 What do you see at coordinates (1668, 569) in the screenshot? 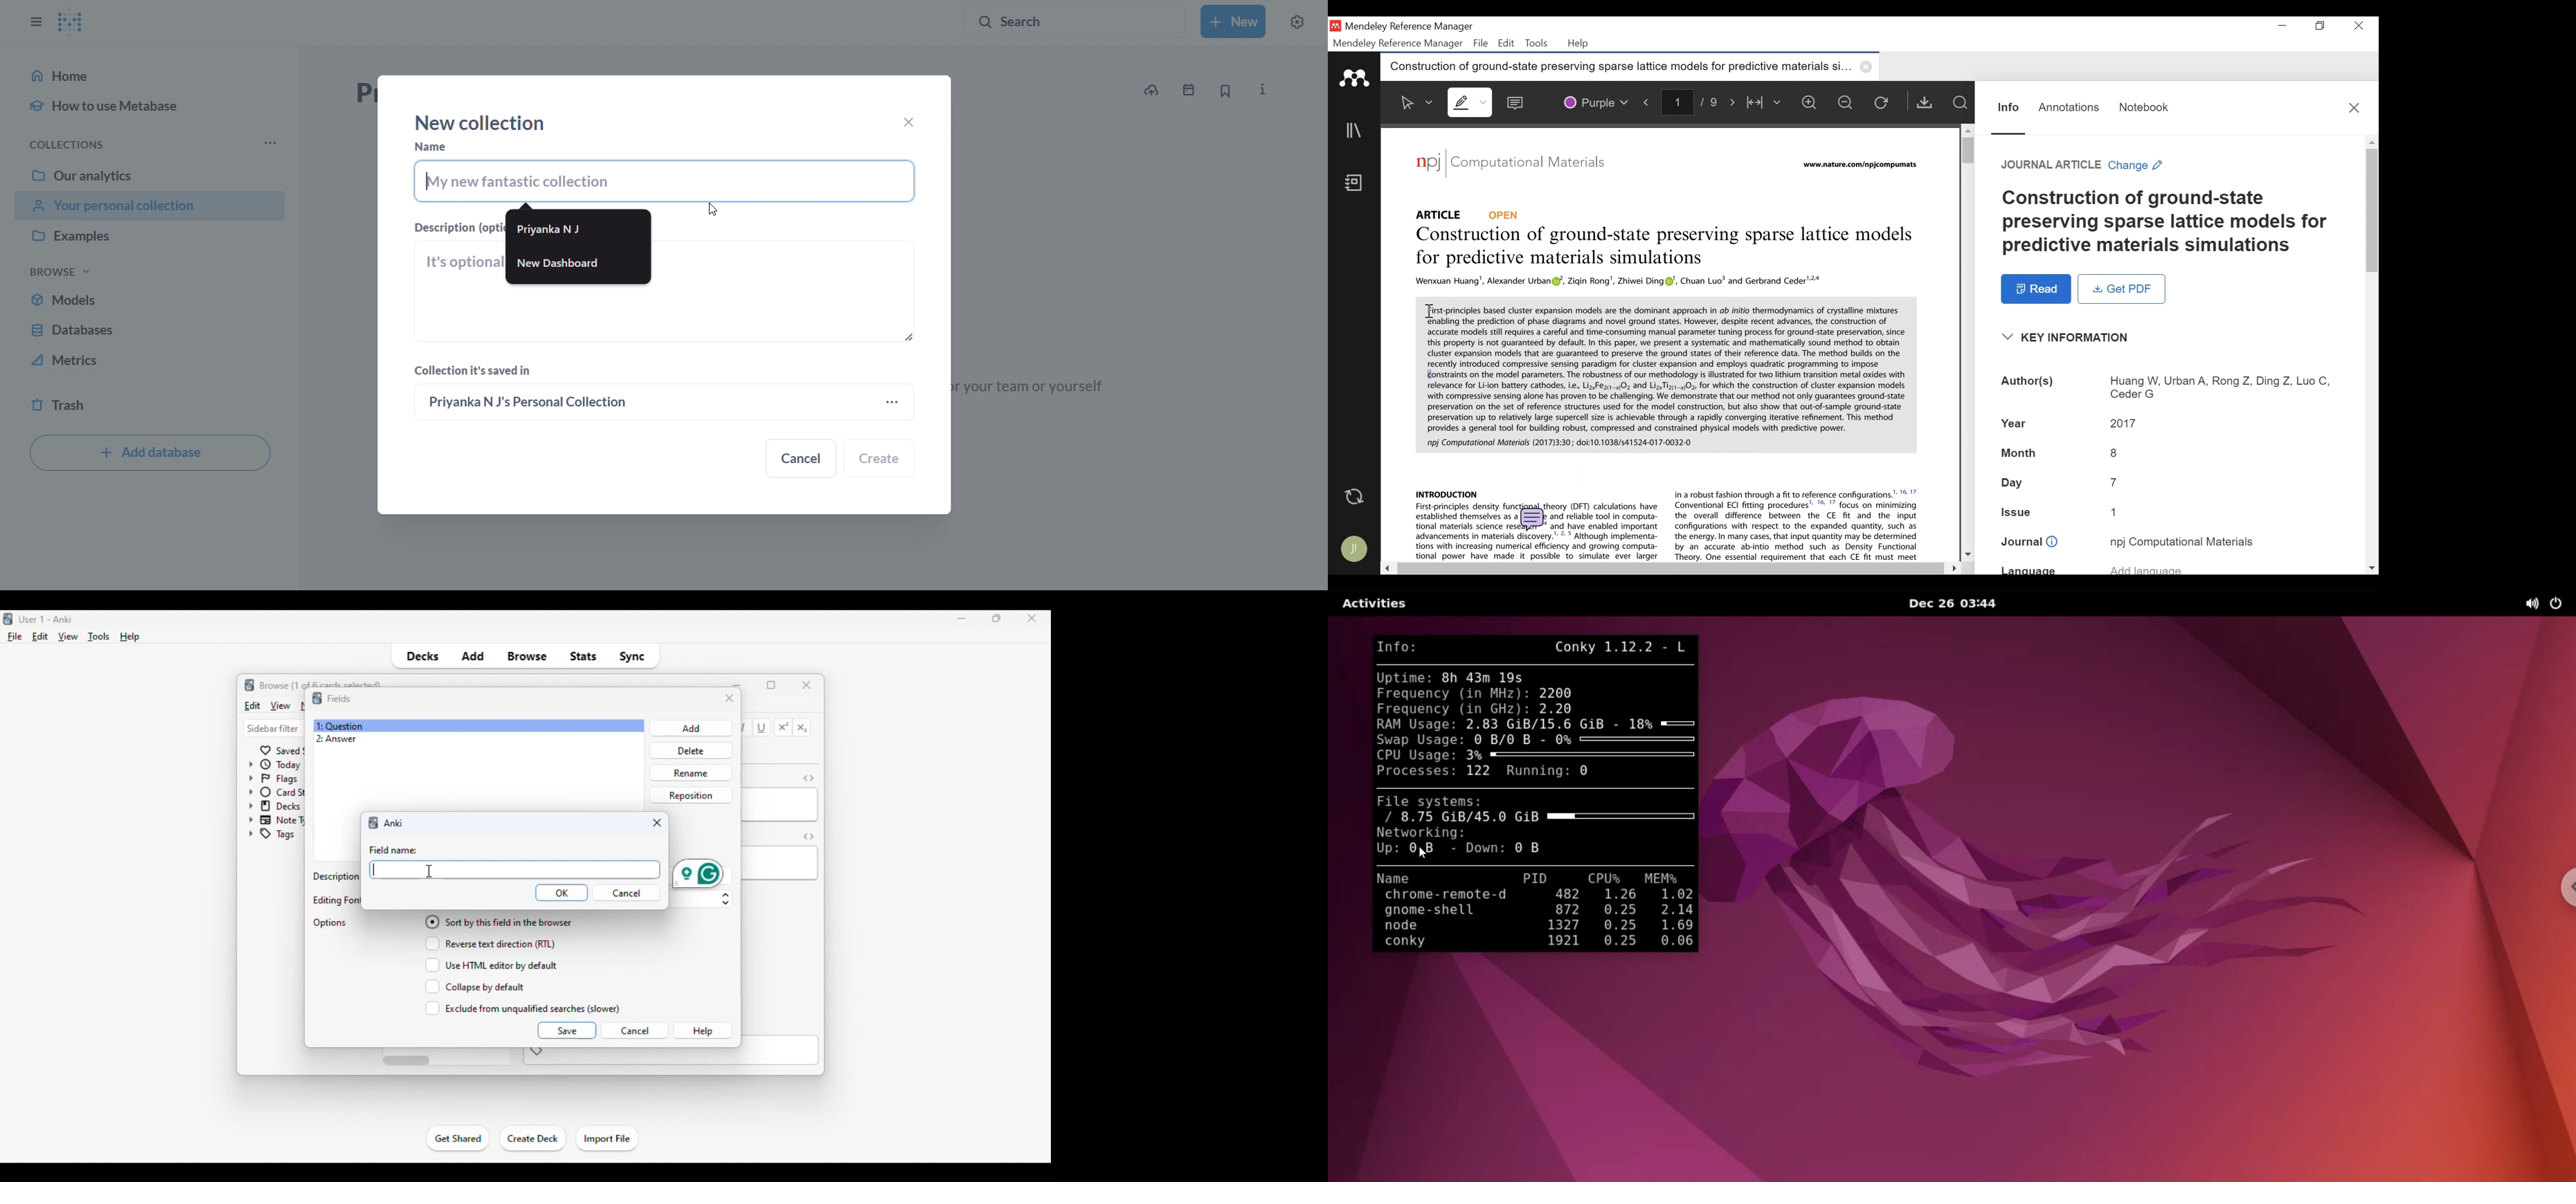
I see `Horizontal Scroll bar` at bounding box center [1668, 569].